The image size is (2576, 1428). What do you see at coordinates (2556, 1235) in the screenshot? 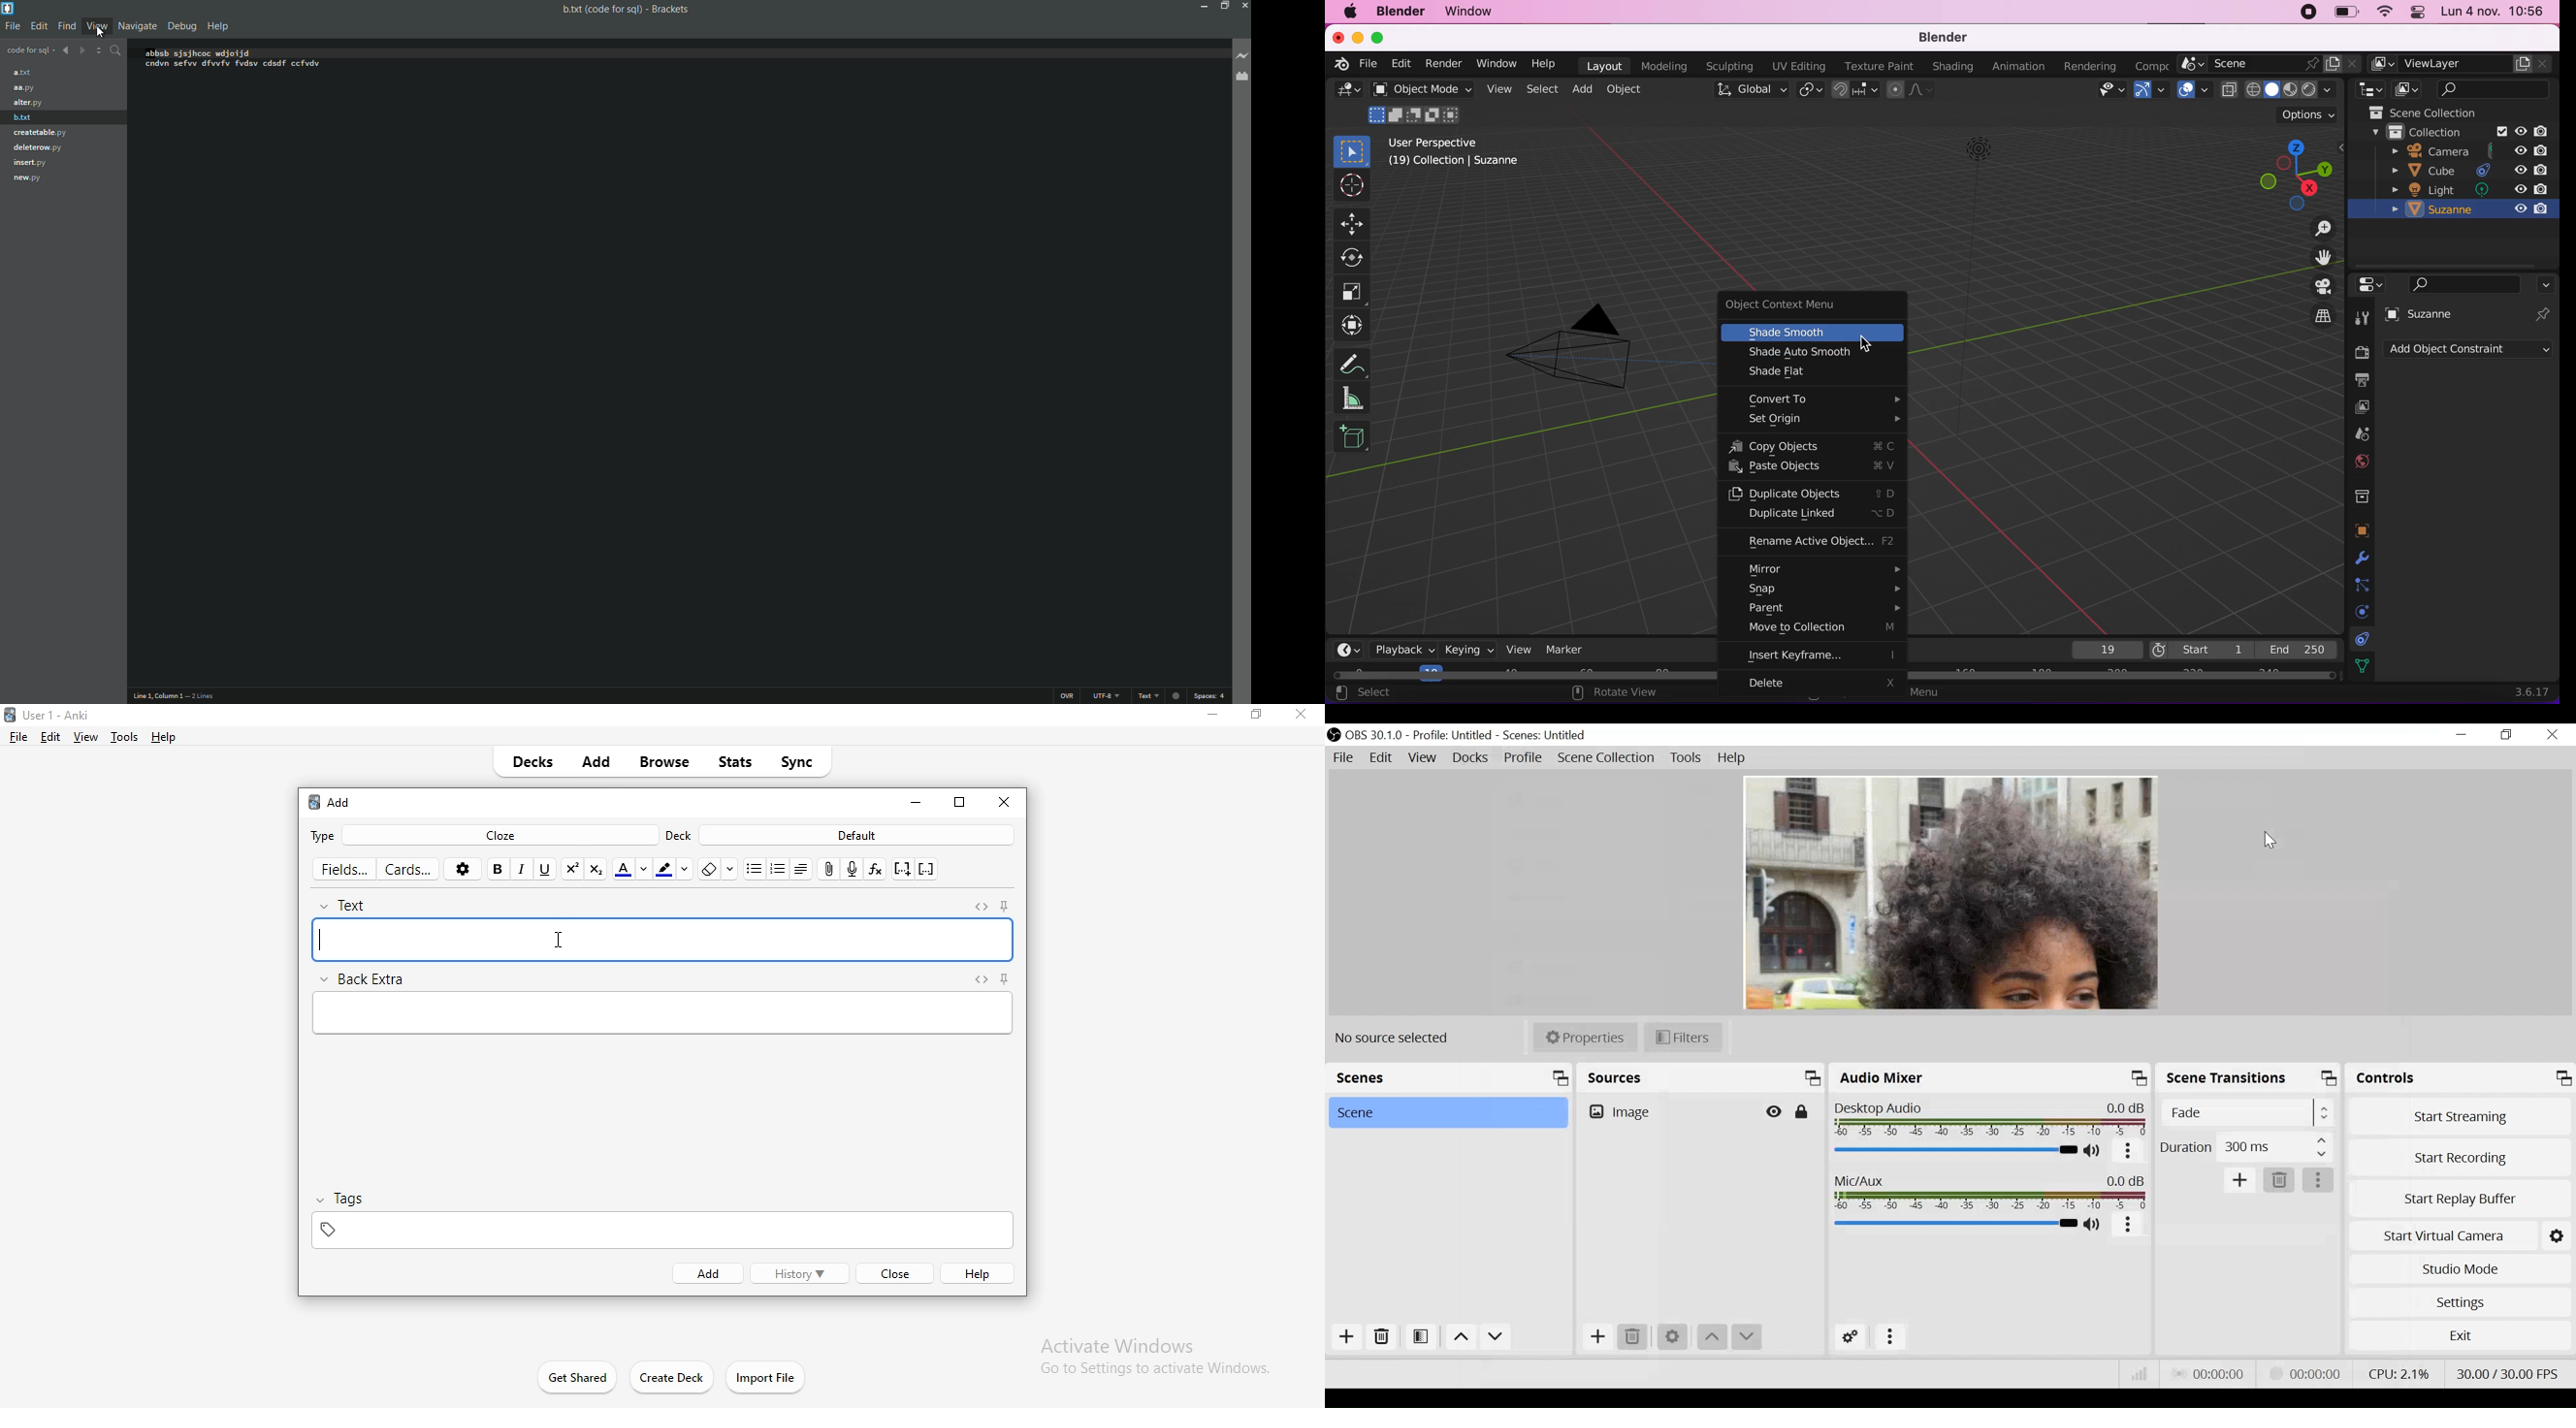
I see `Settings` at bounding box center [2556, 1235].